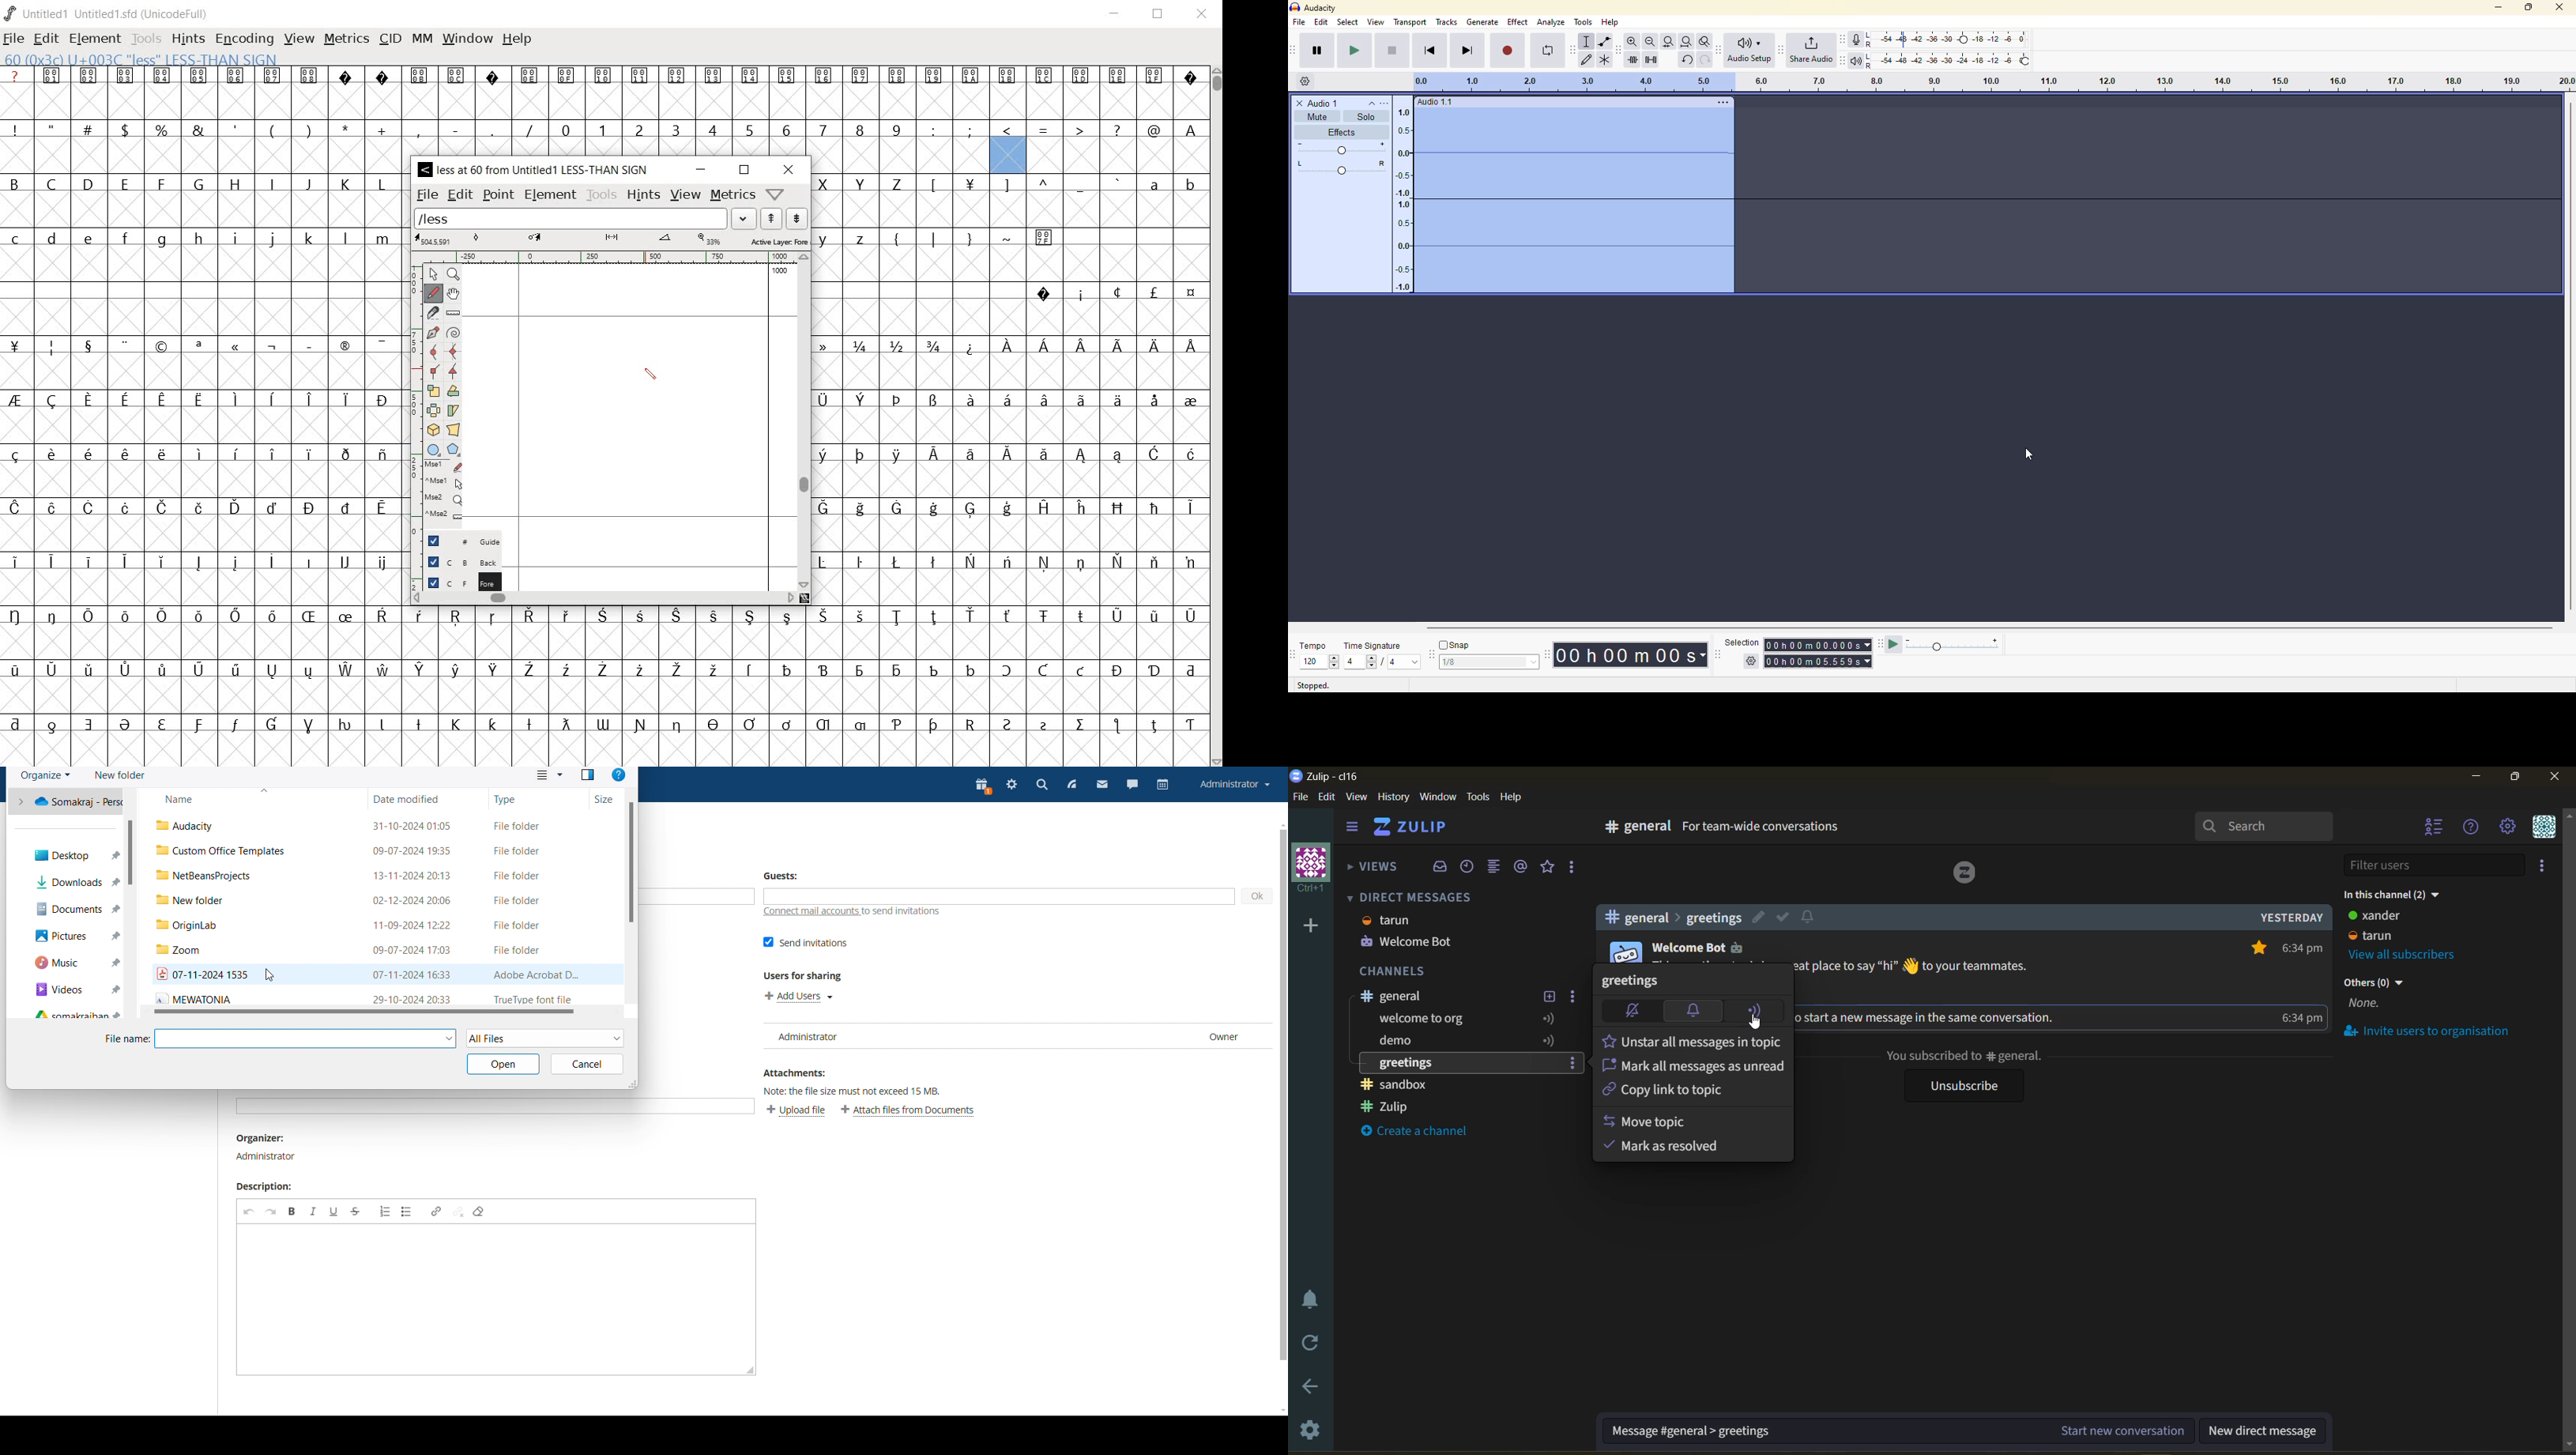 The width and height of the screenshot is (2576, 1456). What do you see at coordinates (1426, 1020) in the screenshot?
I see `welcome to org` at bounding box center [1426, 1020].